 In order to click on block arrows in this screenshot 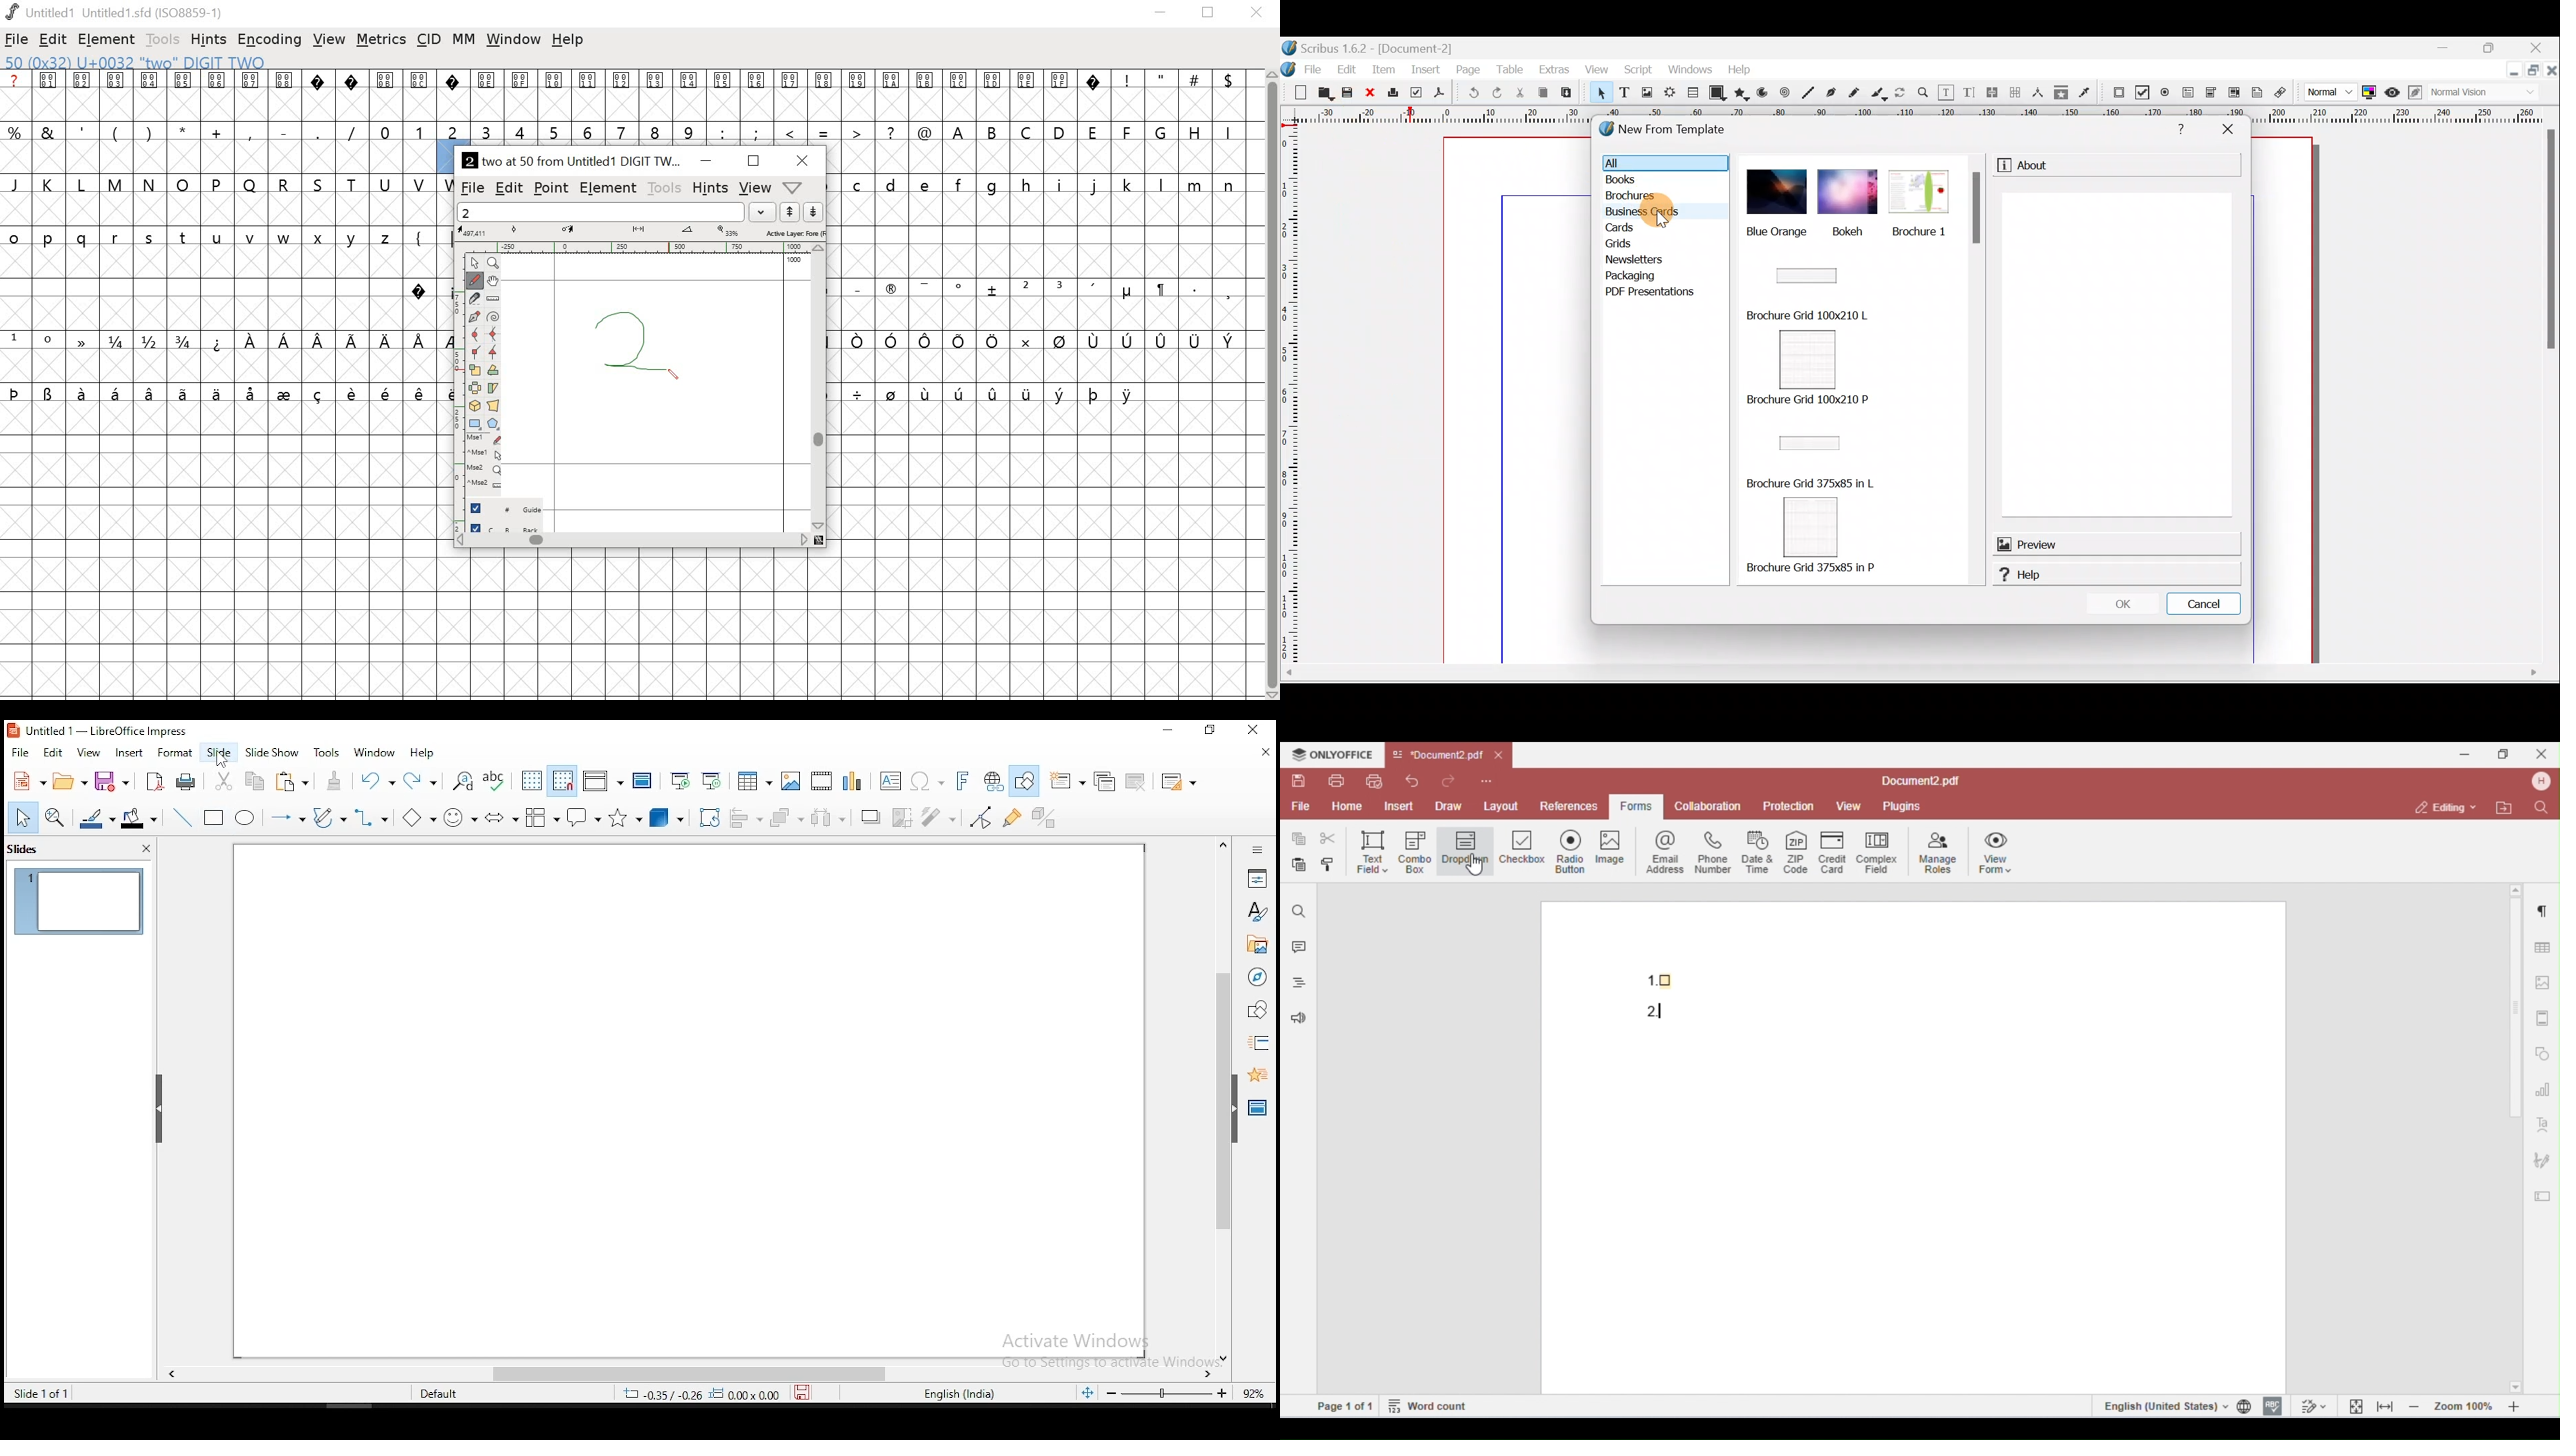, I will do `click(502, 817)`.